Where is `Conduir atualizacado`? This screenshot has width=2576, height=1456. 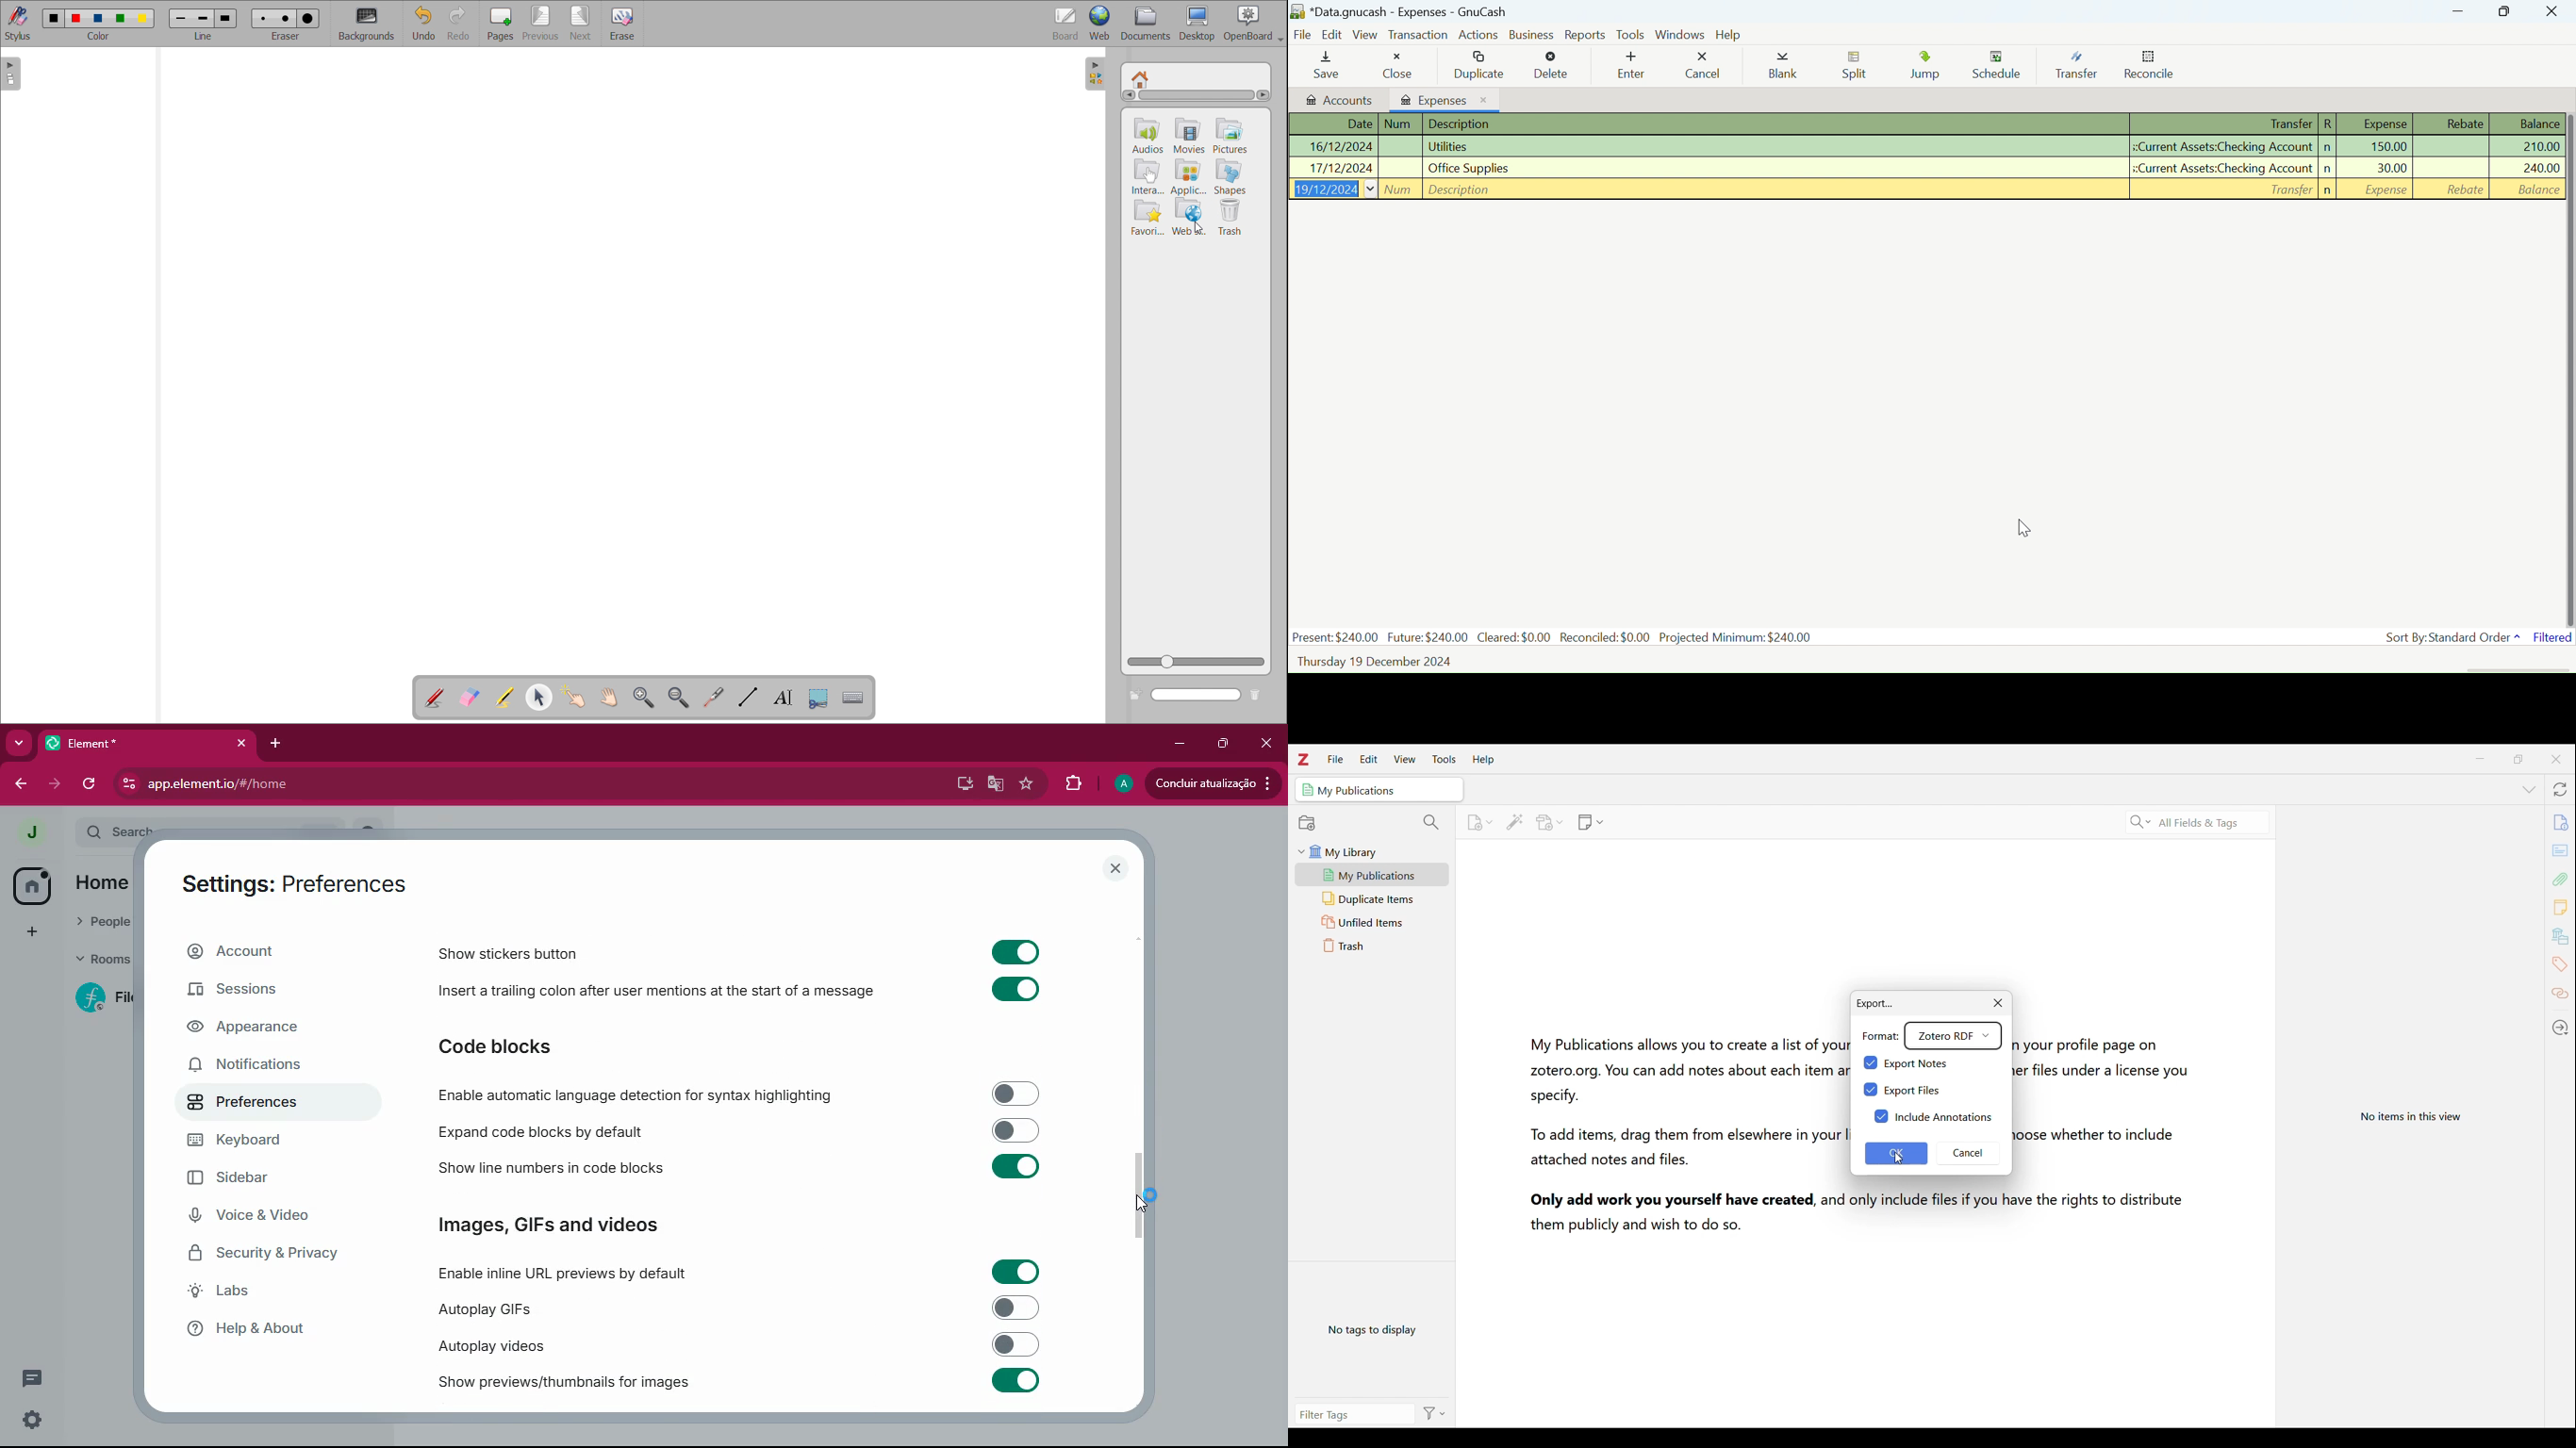
Conduir atualizacado is located at coordinates (1211, 783).